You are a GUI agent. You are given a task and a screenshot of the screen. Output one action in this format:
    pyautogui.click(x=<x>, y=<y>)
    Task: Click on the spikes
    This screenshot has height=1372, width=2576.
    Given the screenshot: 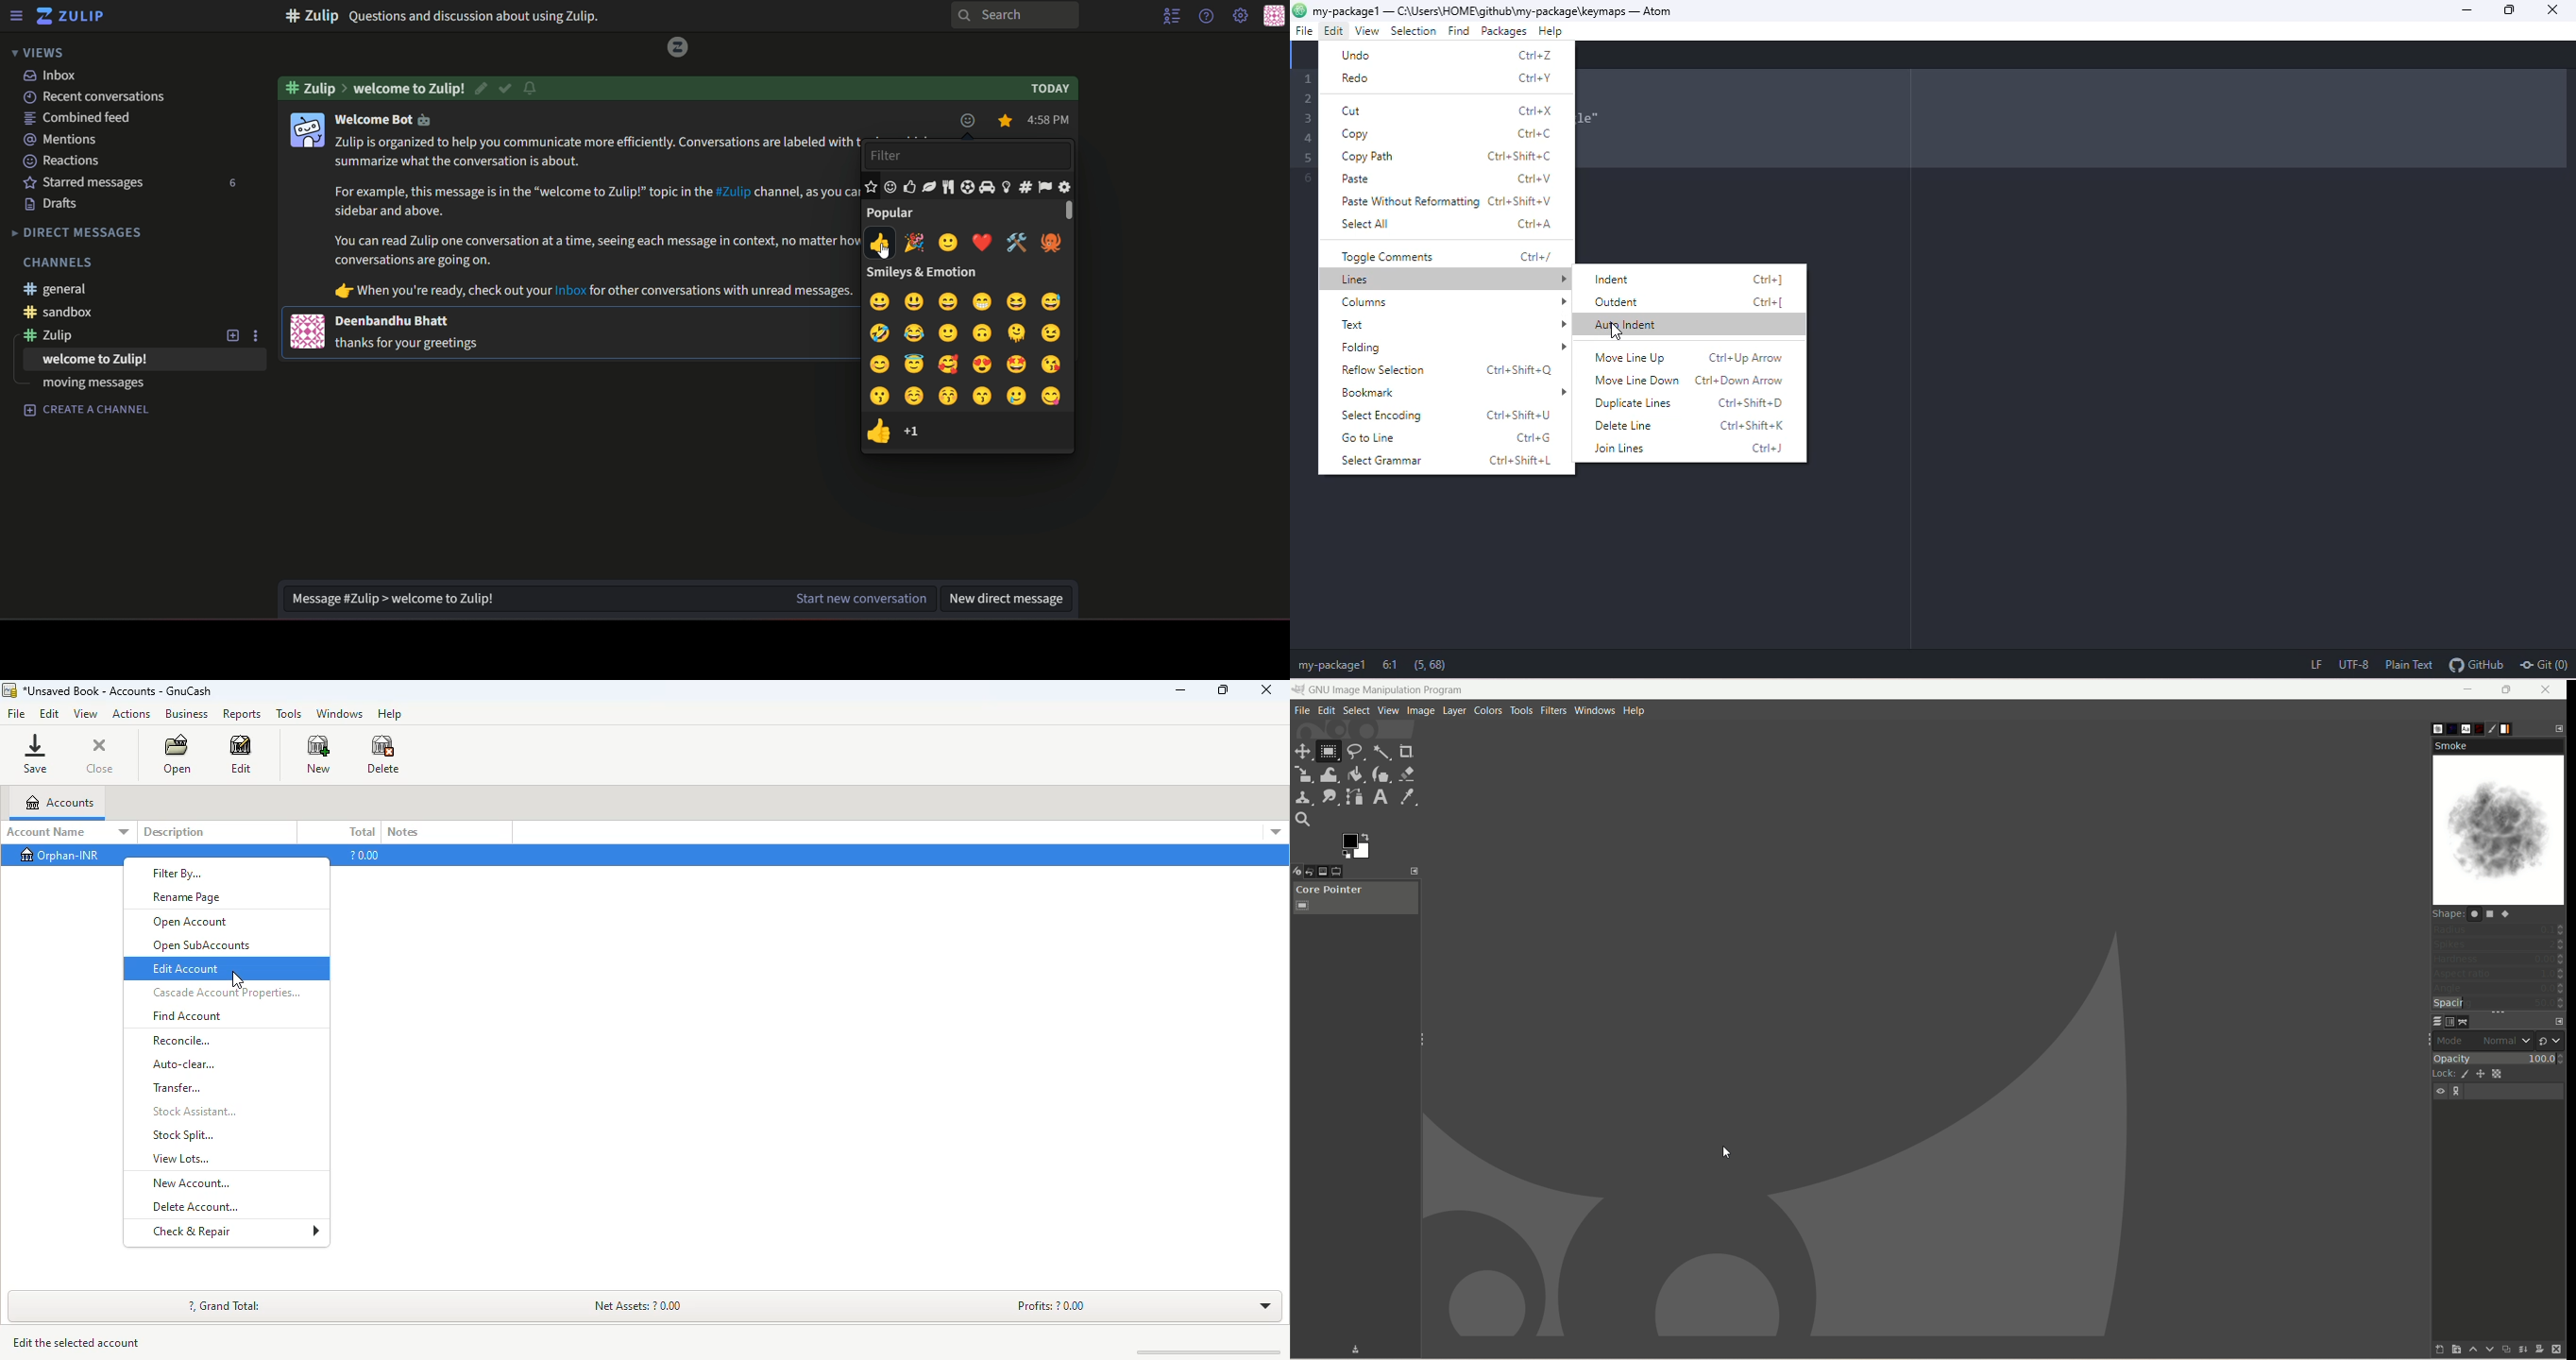 What is the action you would take?
    pyautogui.click(x=2499, y=946)
    